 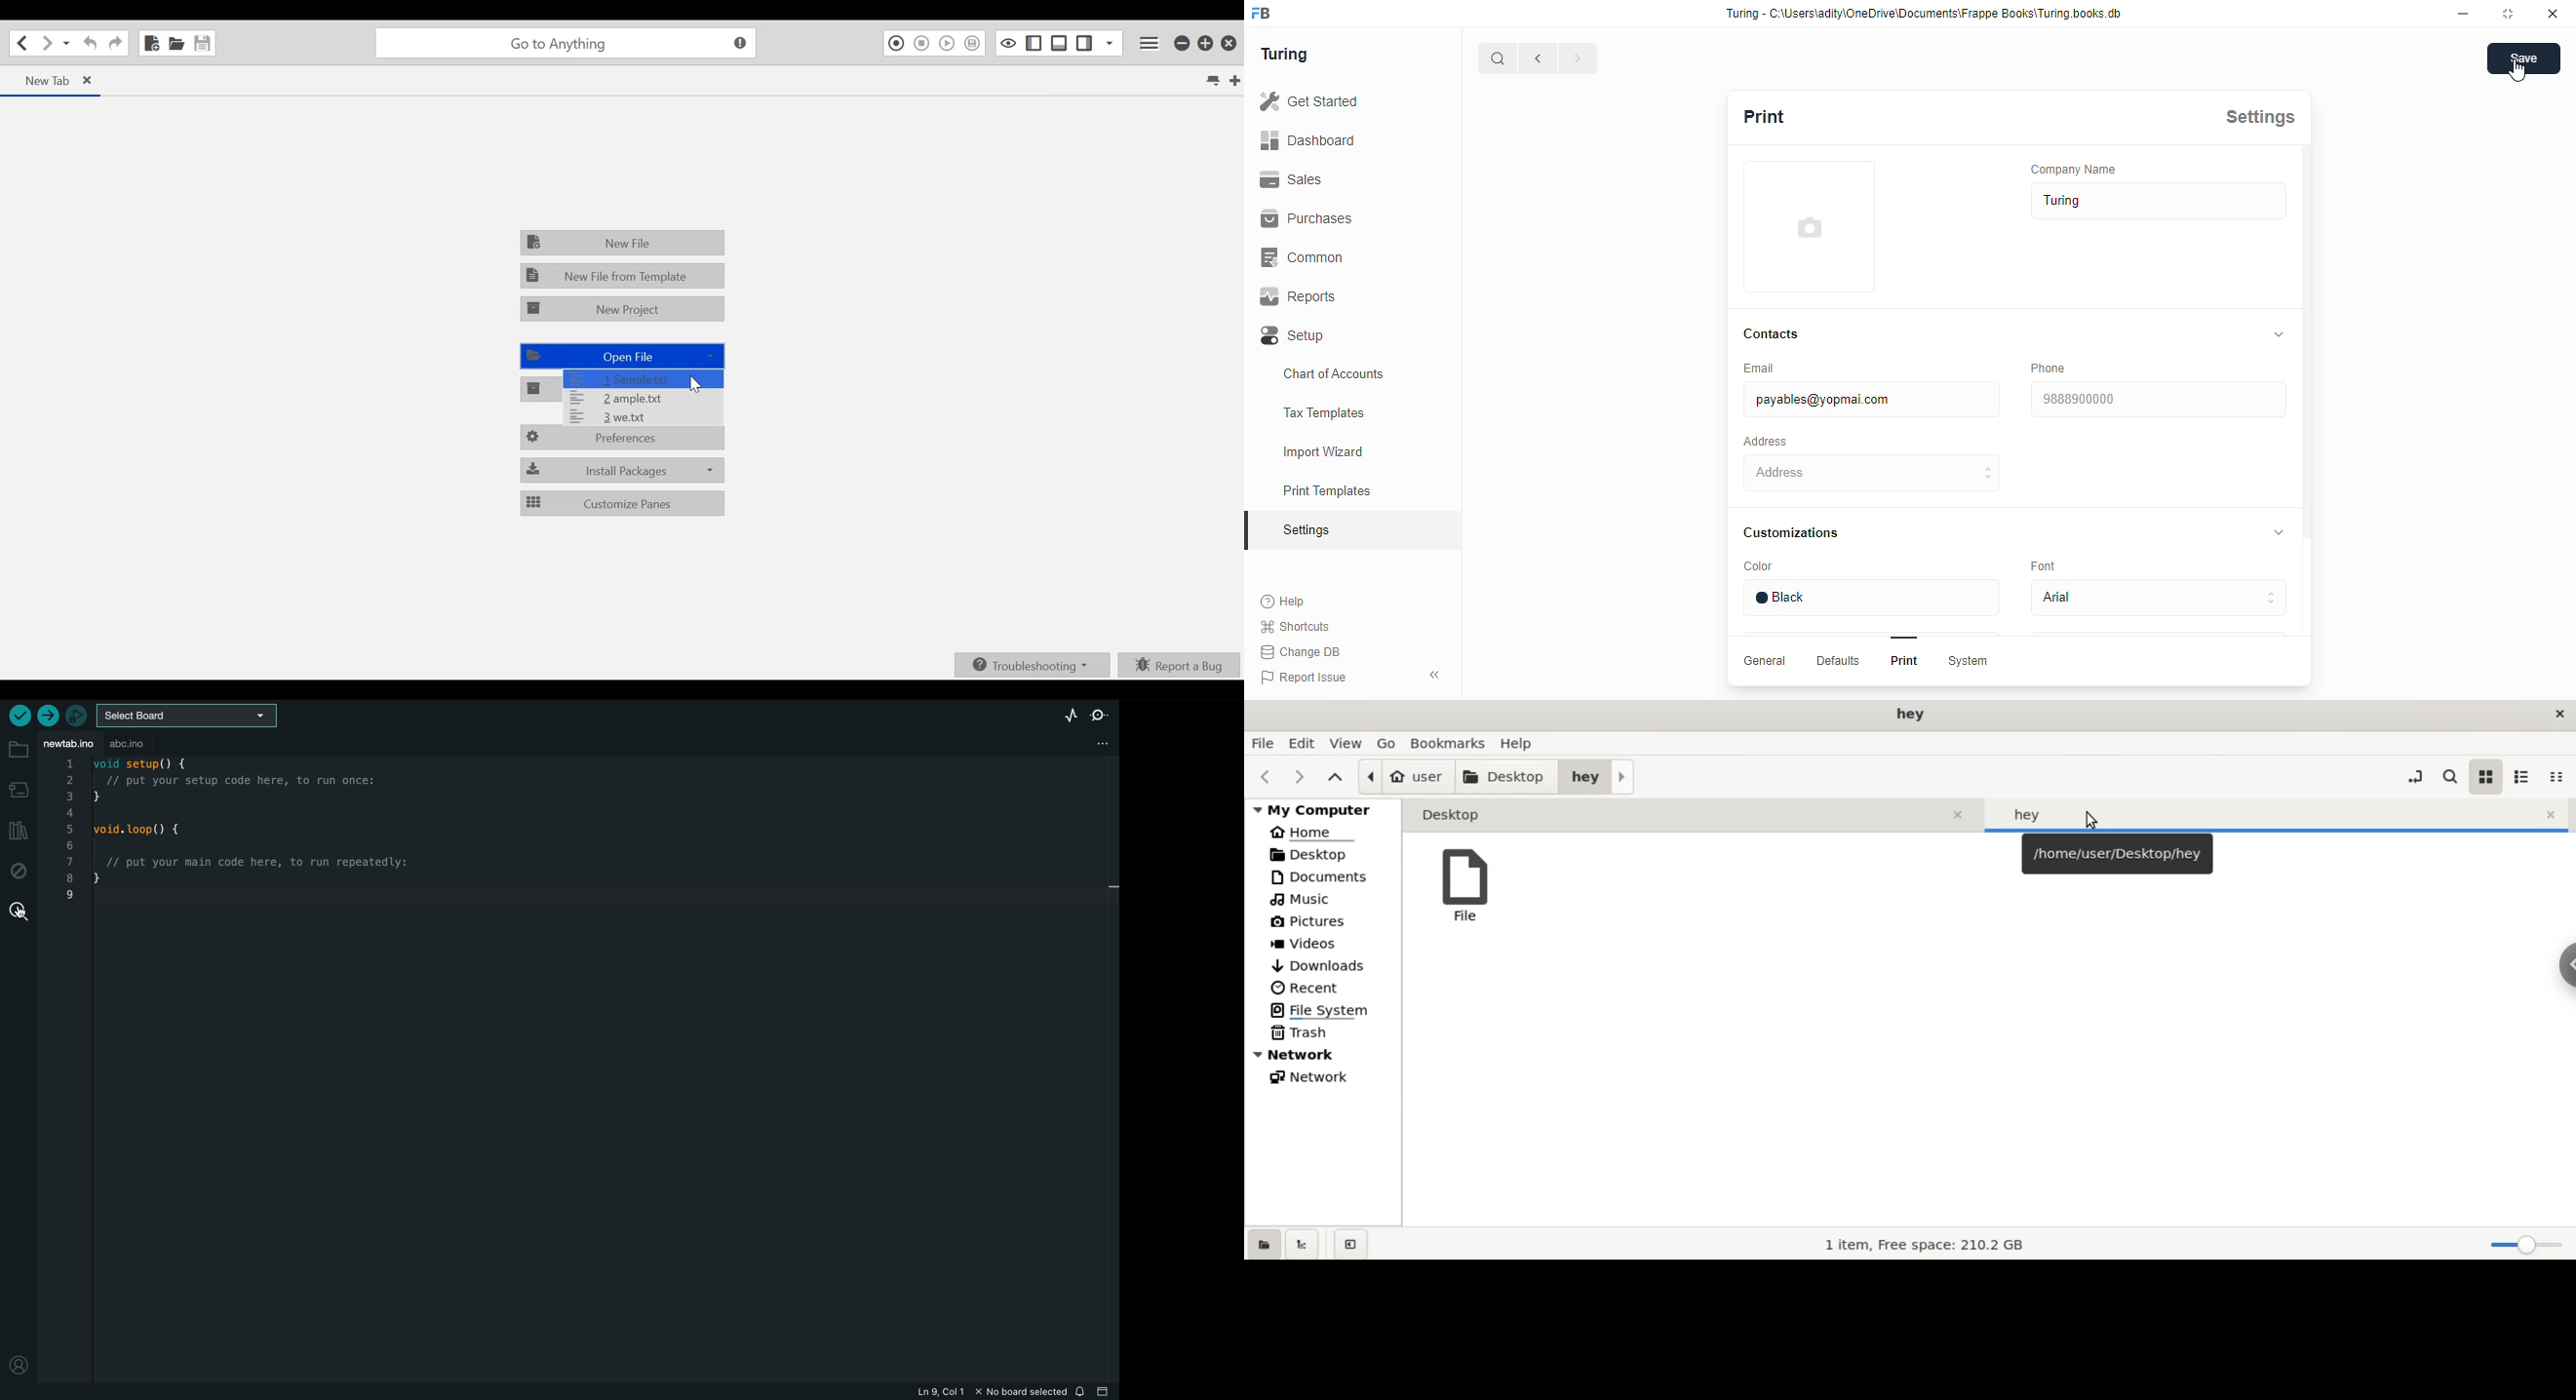 I want to click on General, so click(x=1768, y=661).